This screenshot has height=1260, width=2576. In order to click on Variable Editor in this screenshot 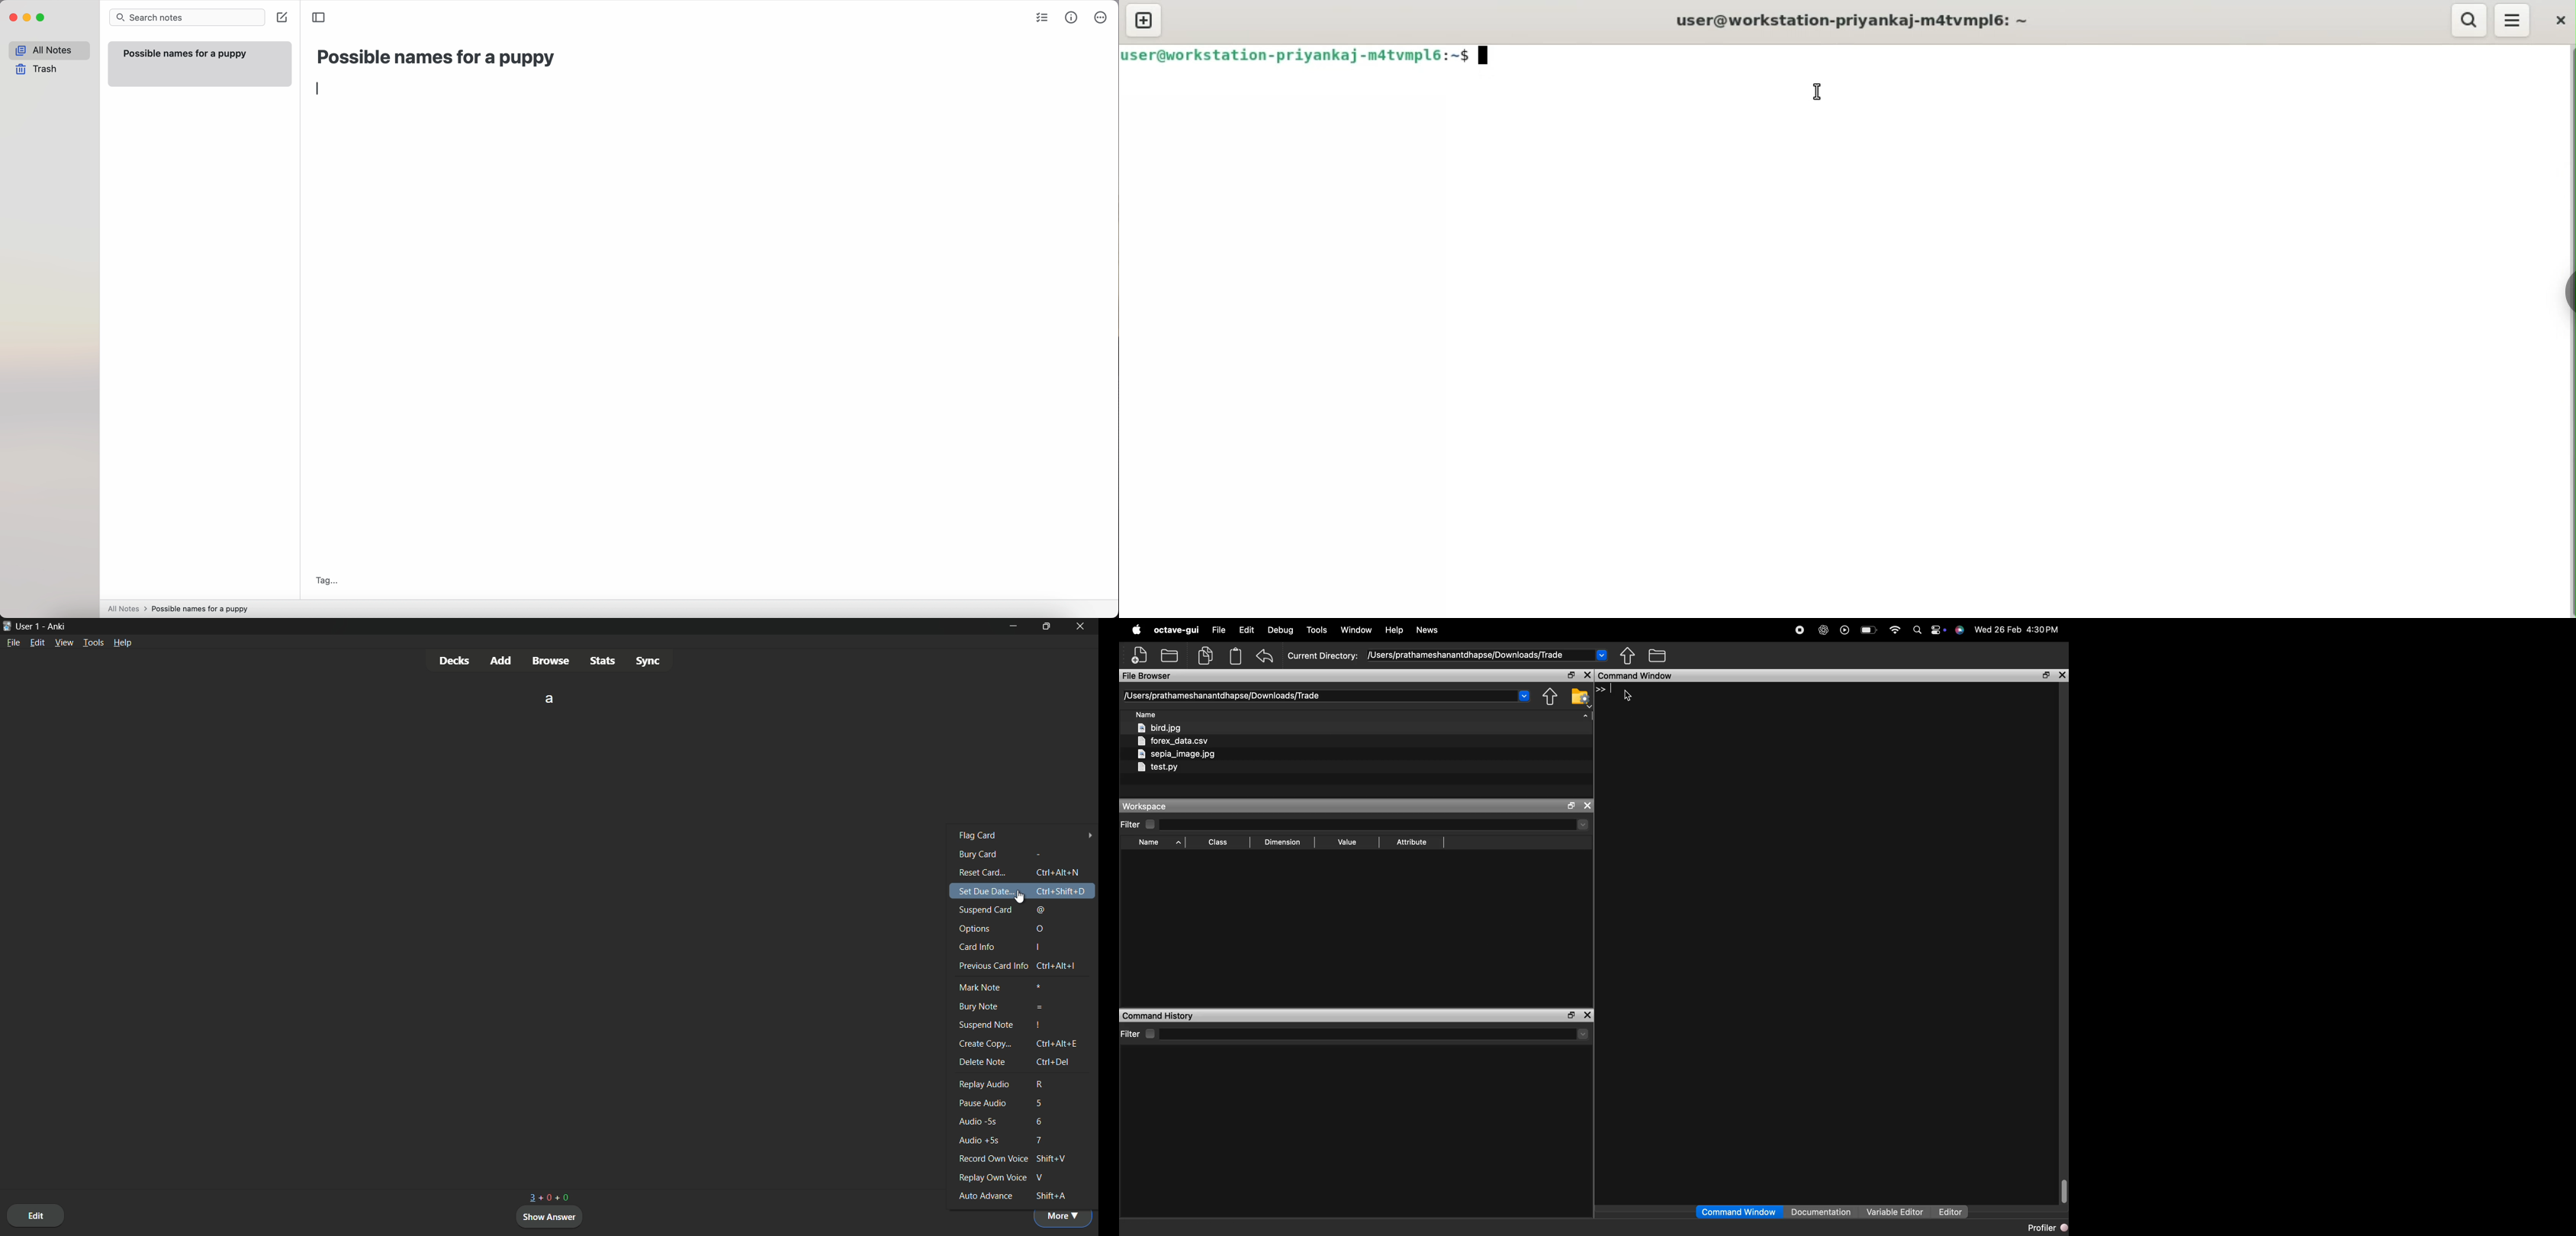, I will do `click(1895, 1211)`.